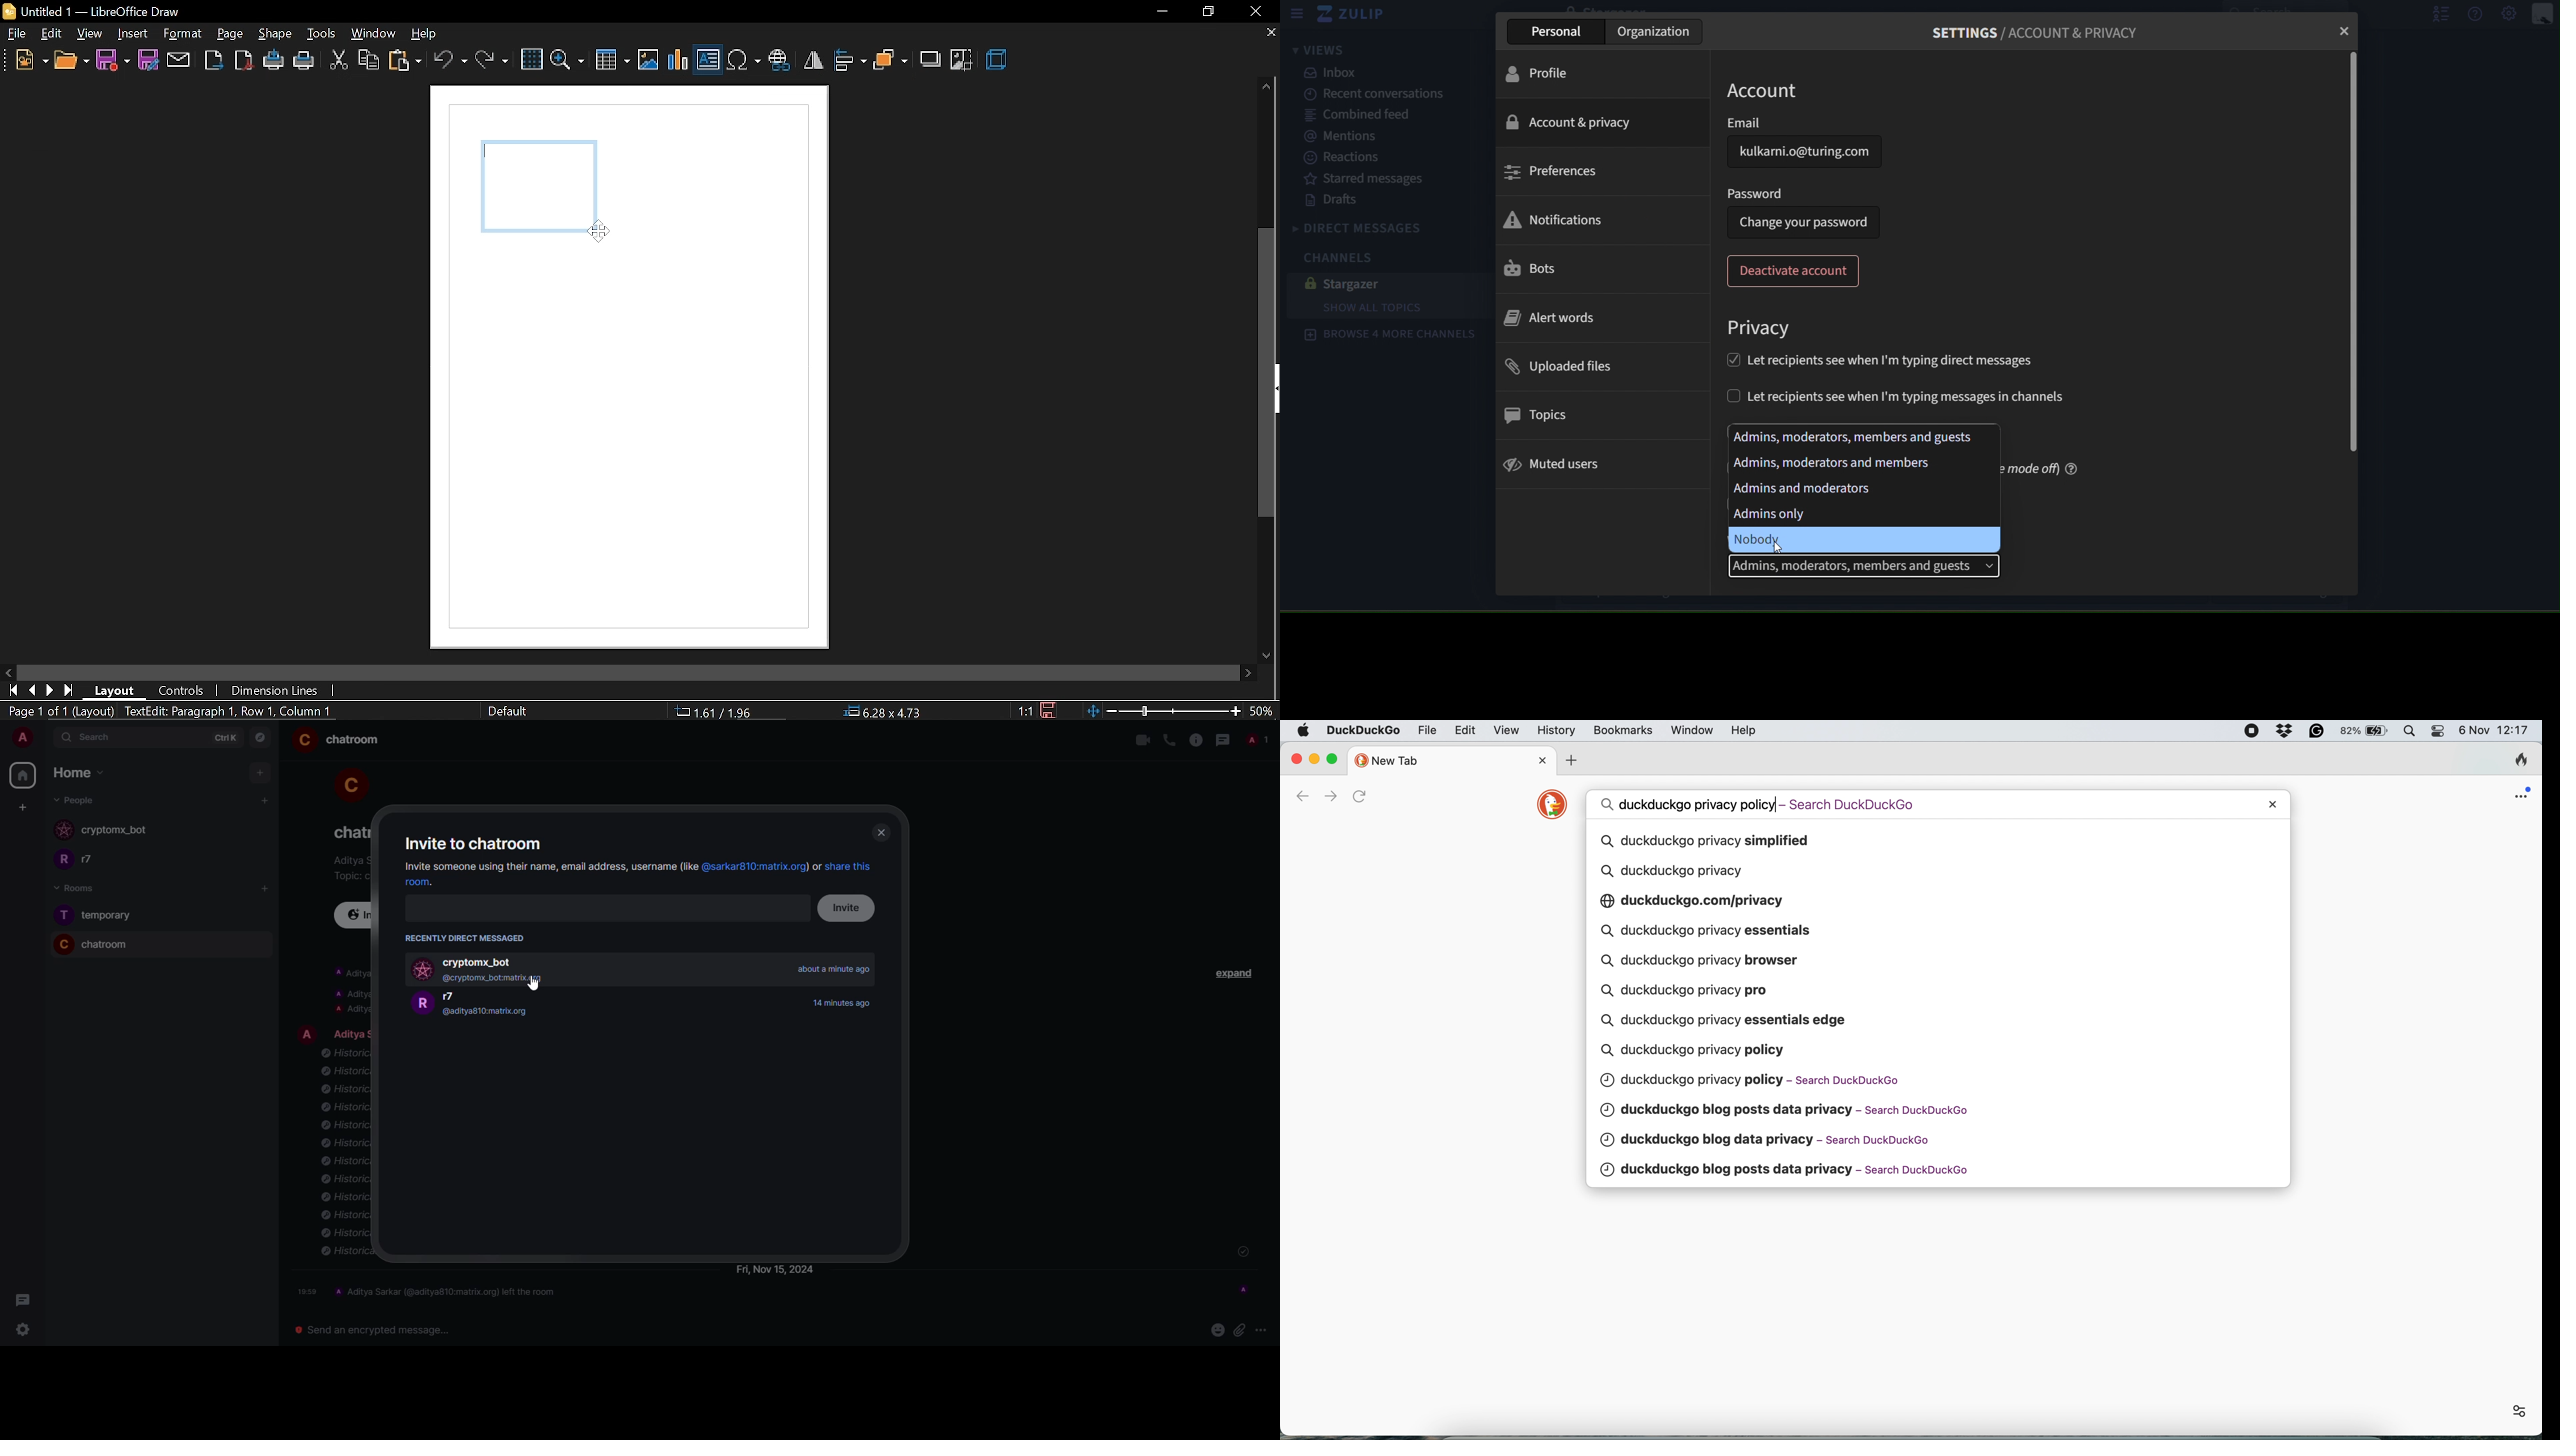  What do you see at coordinates (277, 35) in the screenshot?
I see `shape` at bounding box center [277, 35].